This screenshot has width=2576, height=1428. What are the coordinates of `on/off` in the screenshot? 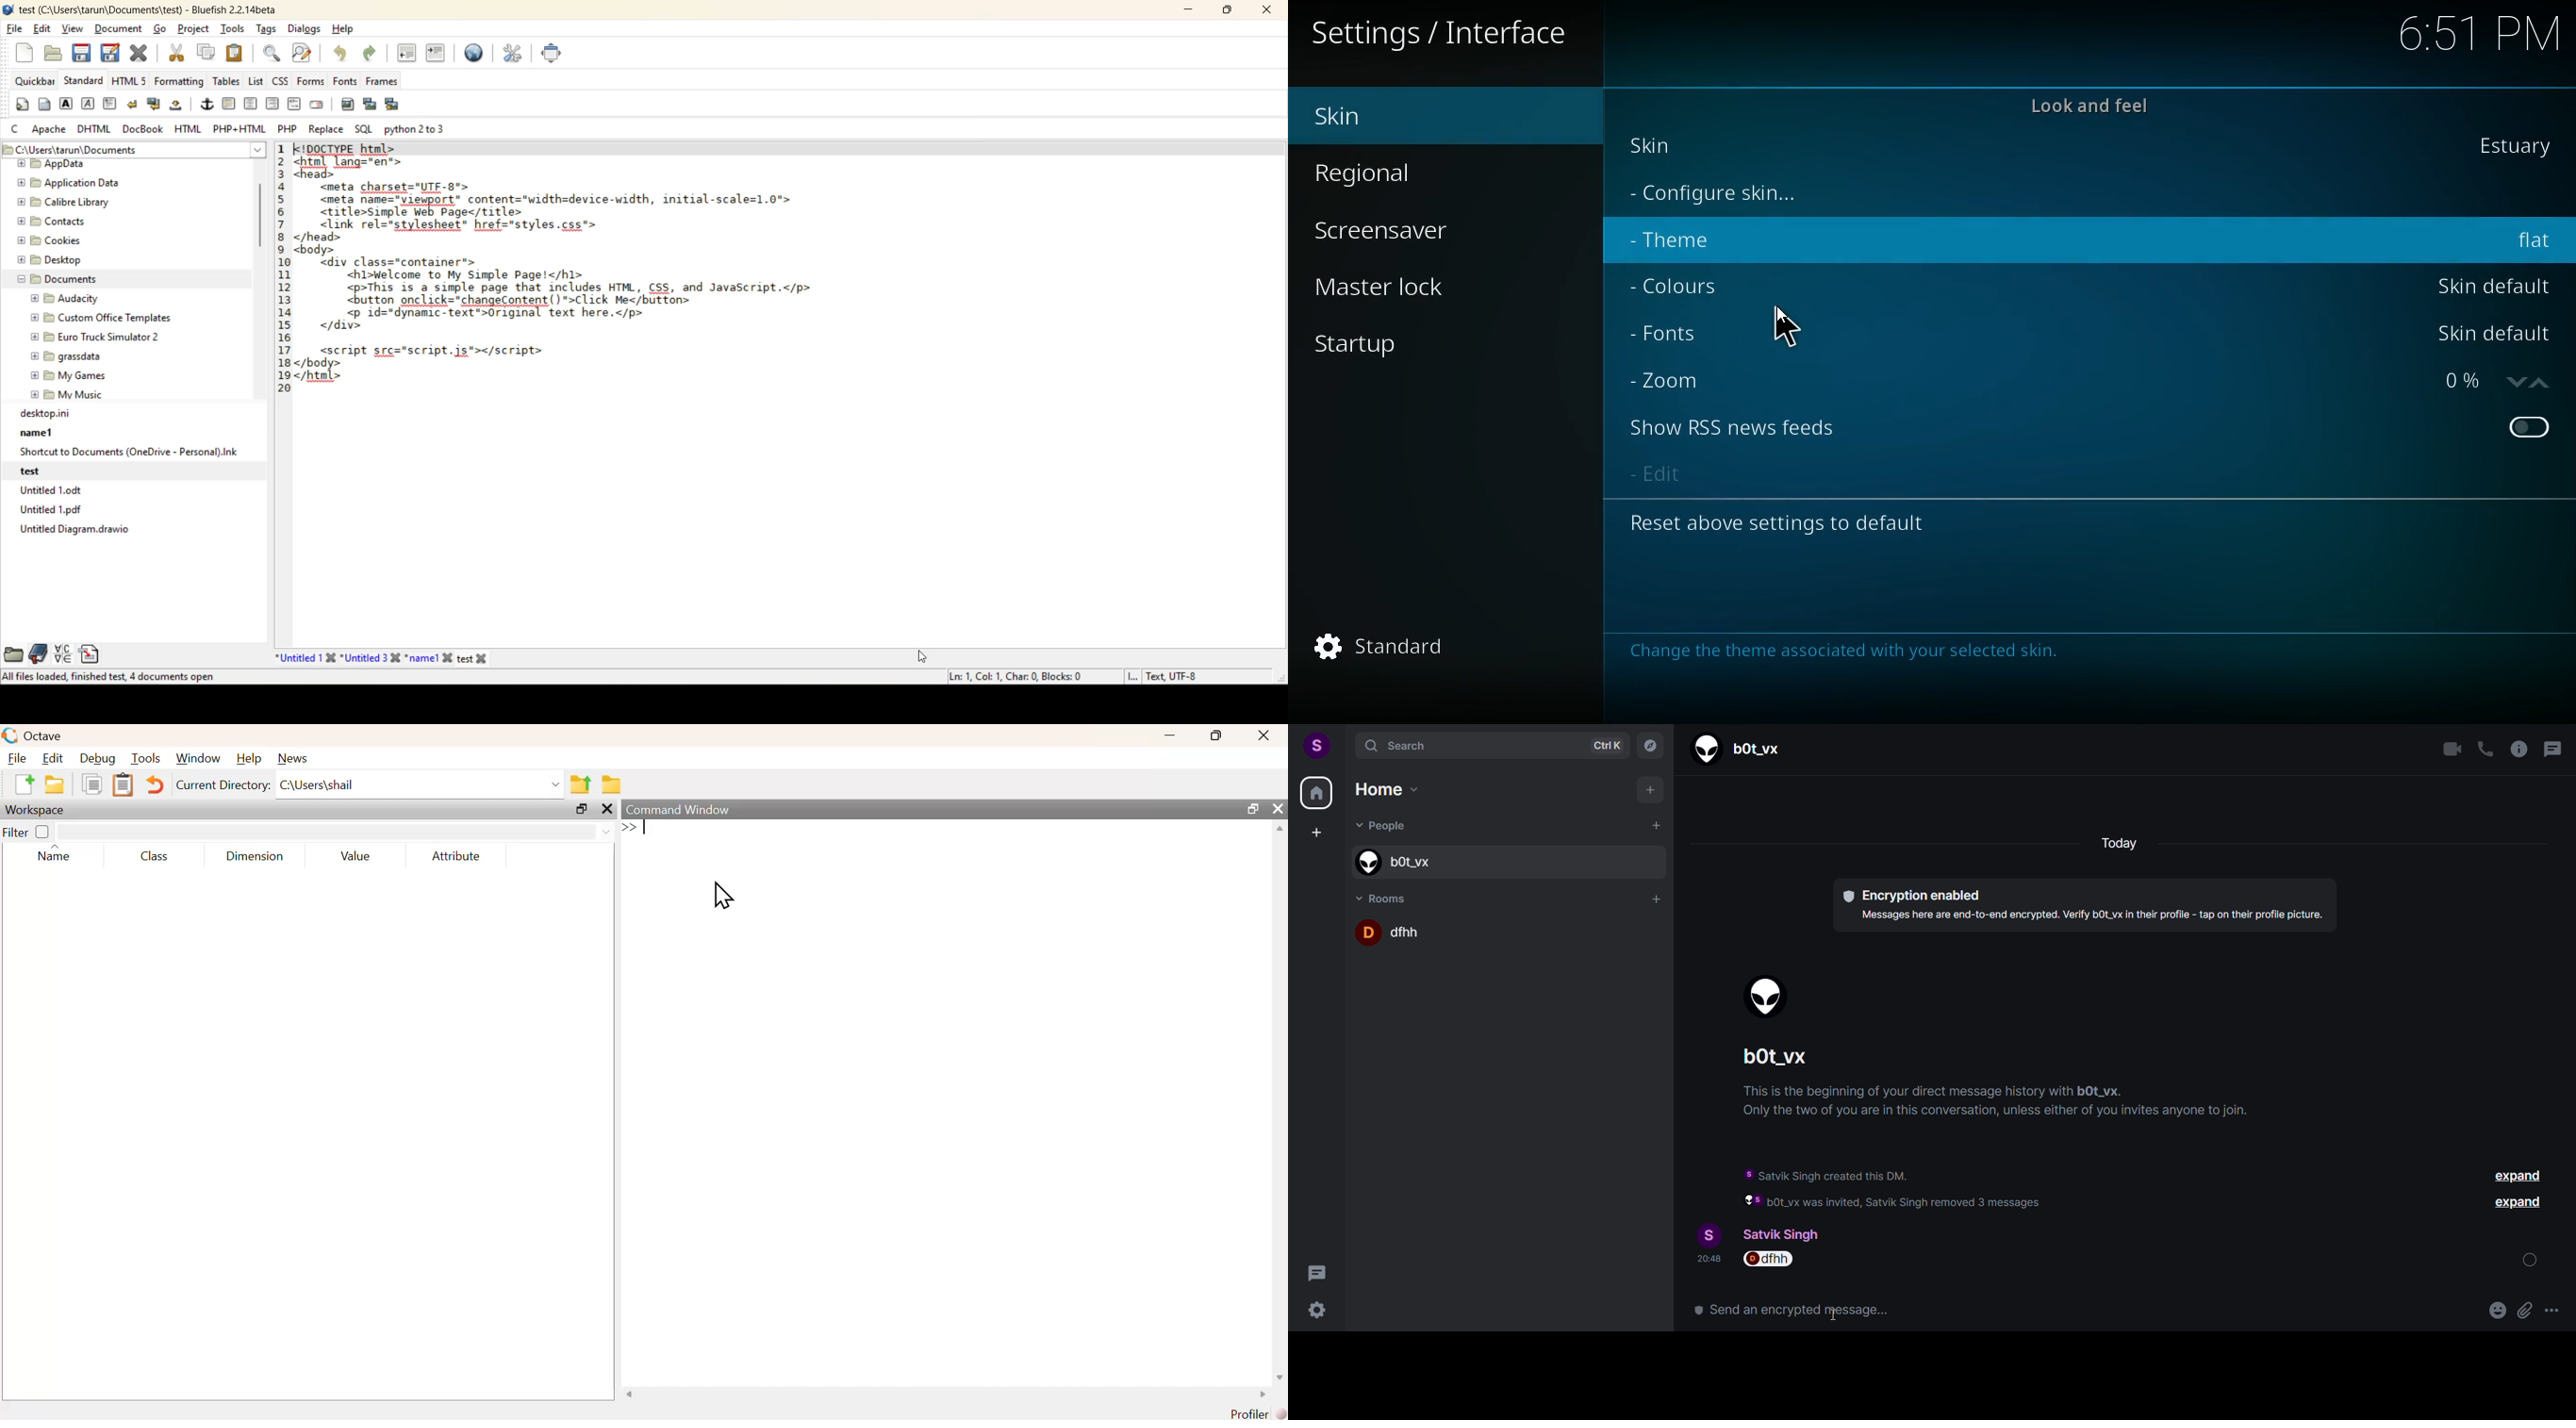 It's located at (2530, 429).